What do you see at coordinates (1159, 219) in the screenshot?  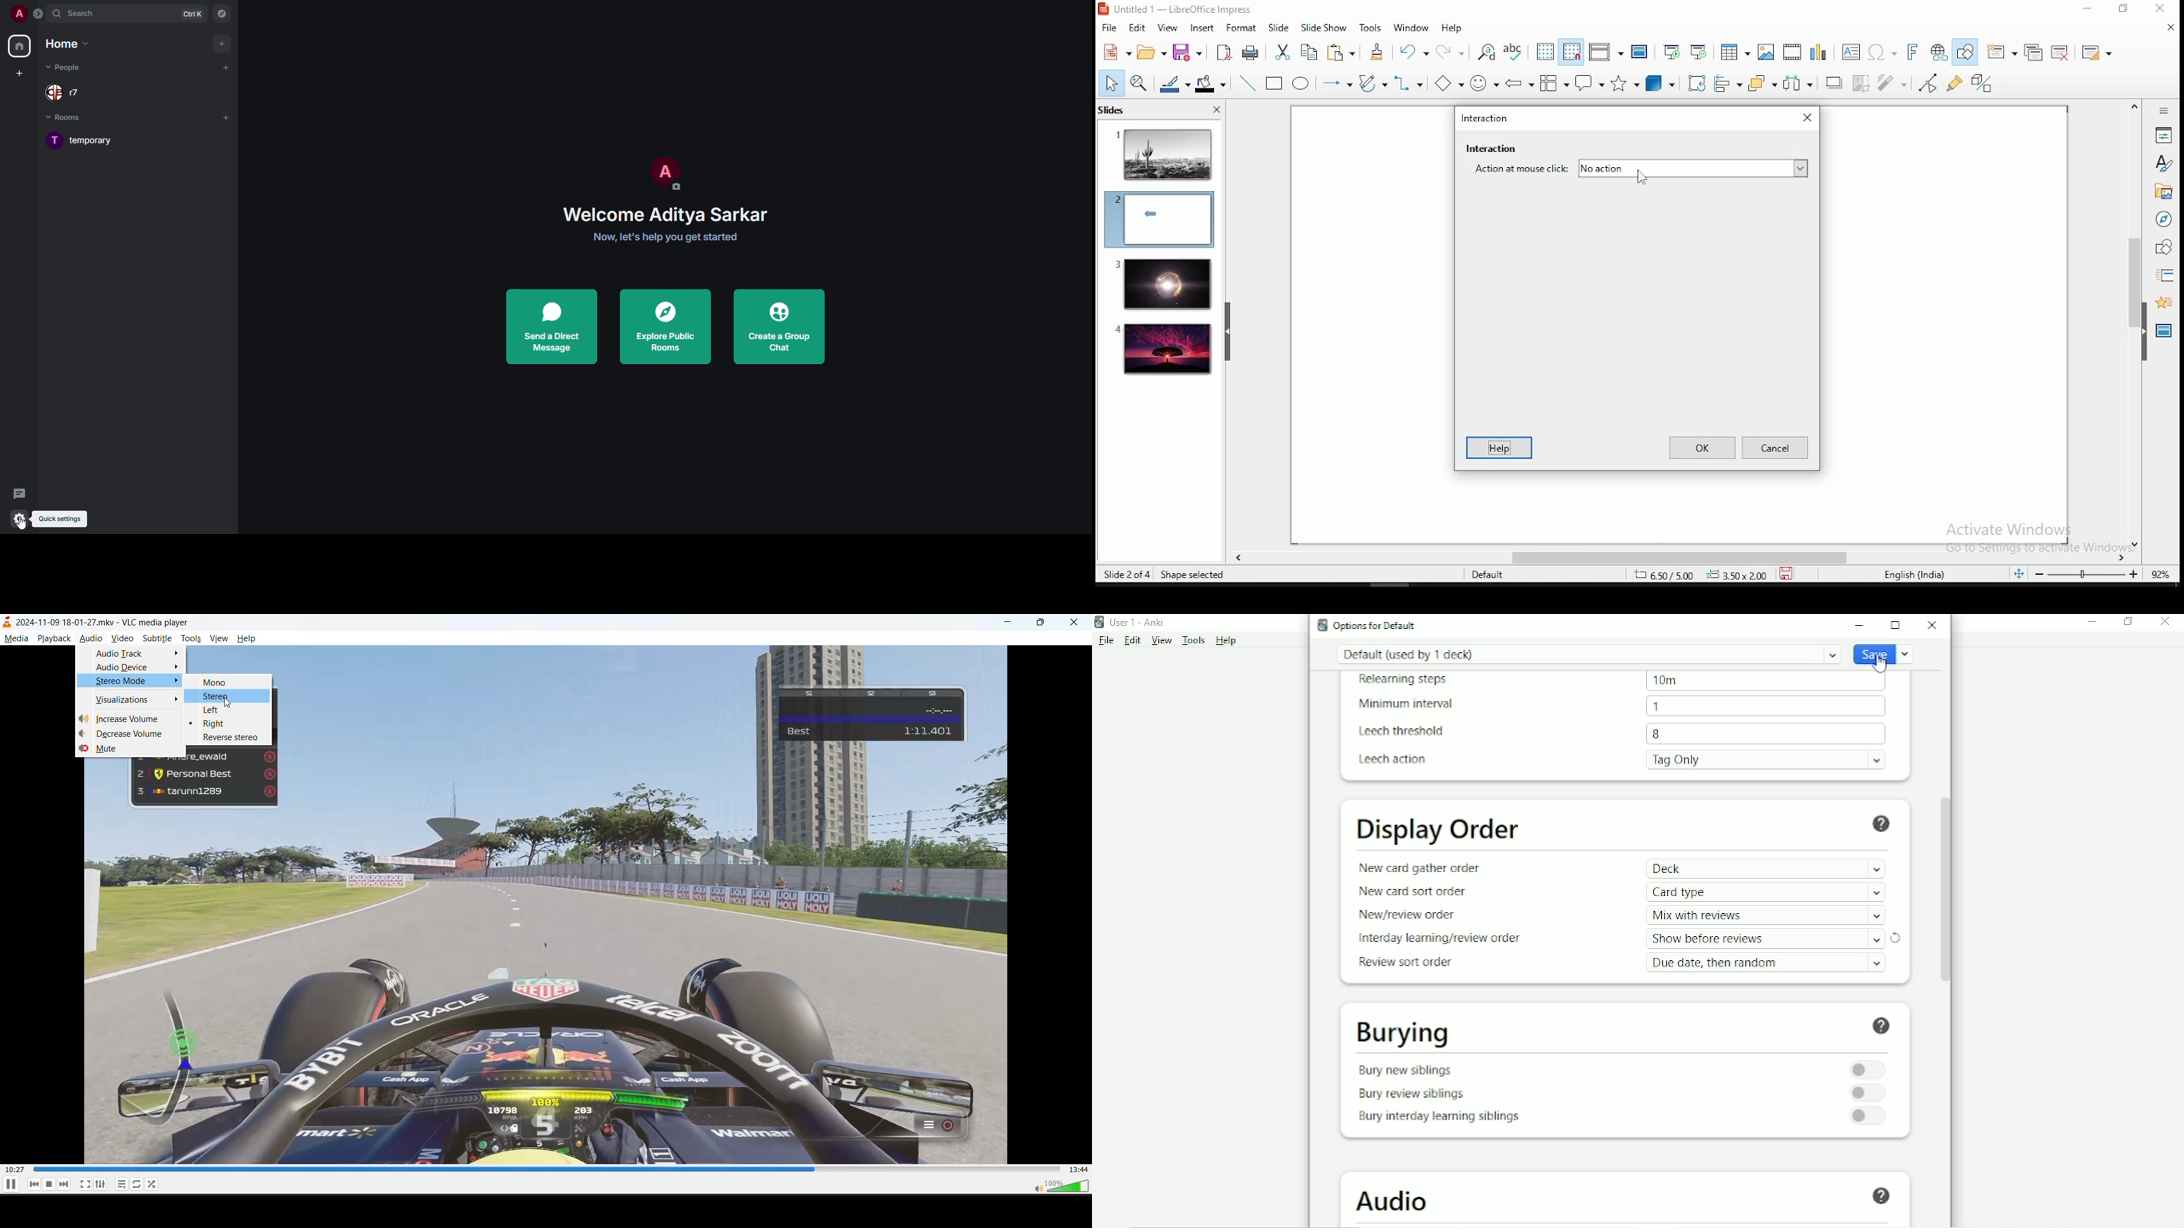 I see `slide 2` at bounding box center [1159, 219].